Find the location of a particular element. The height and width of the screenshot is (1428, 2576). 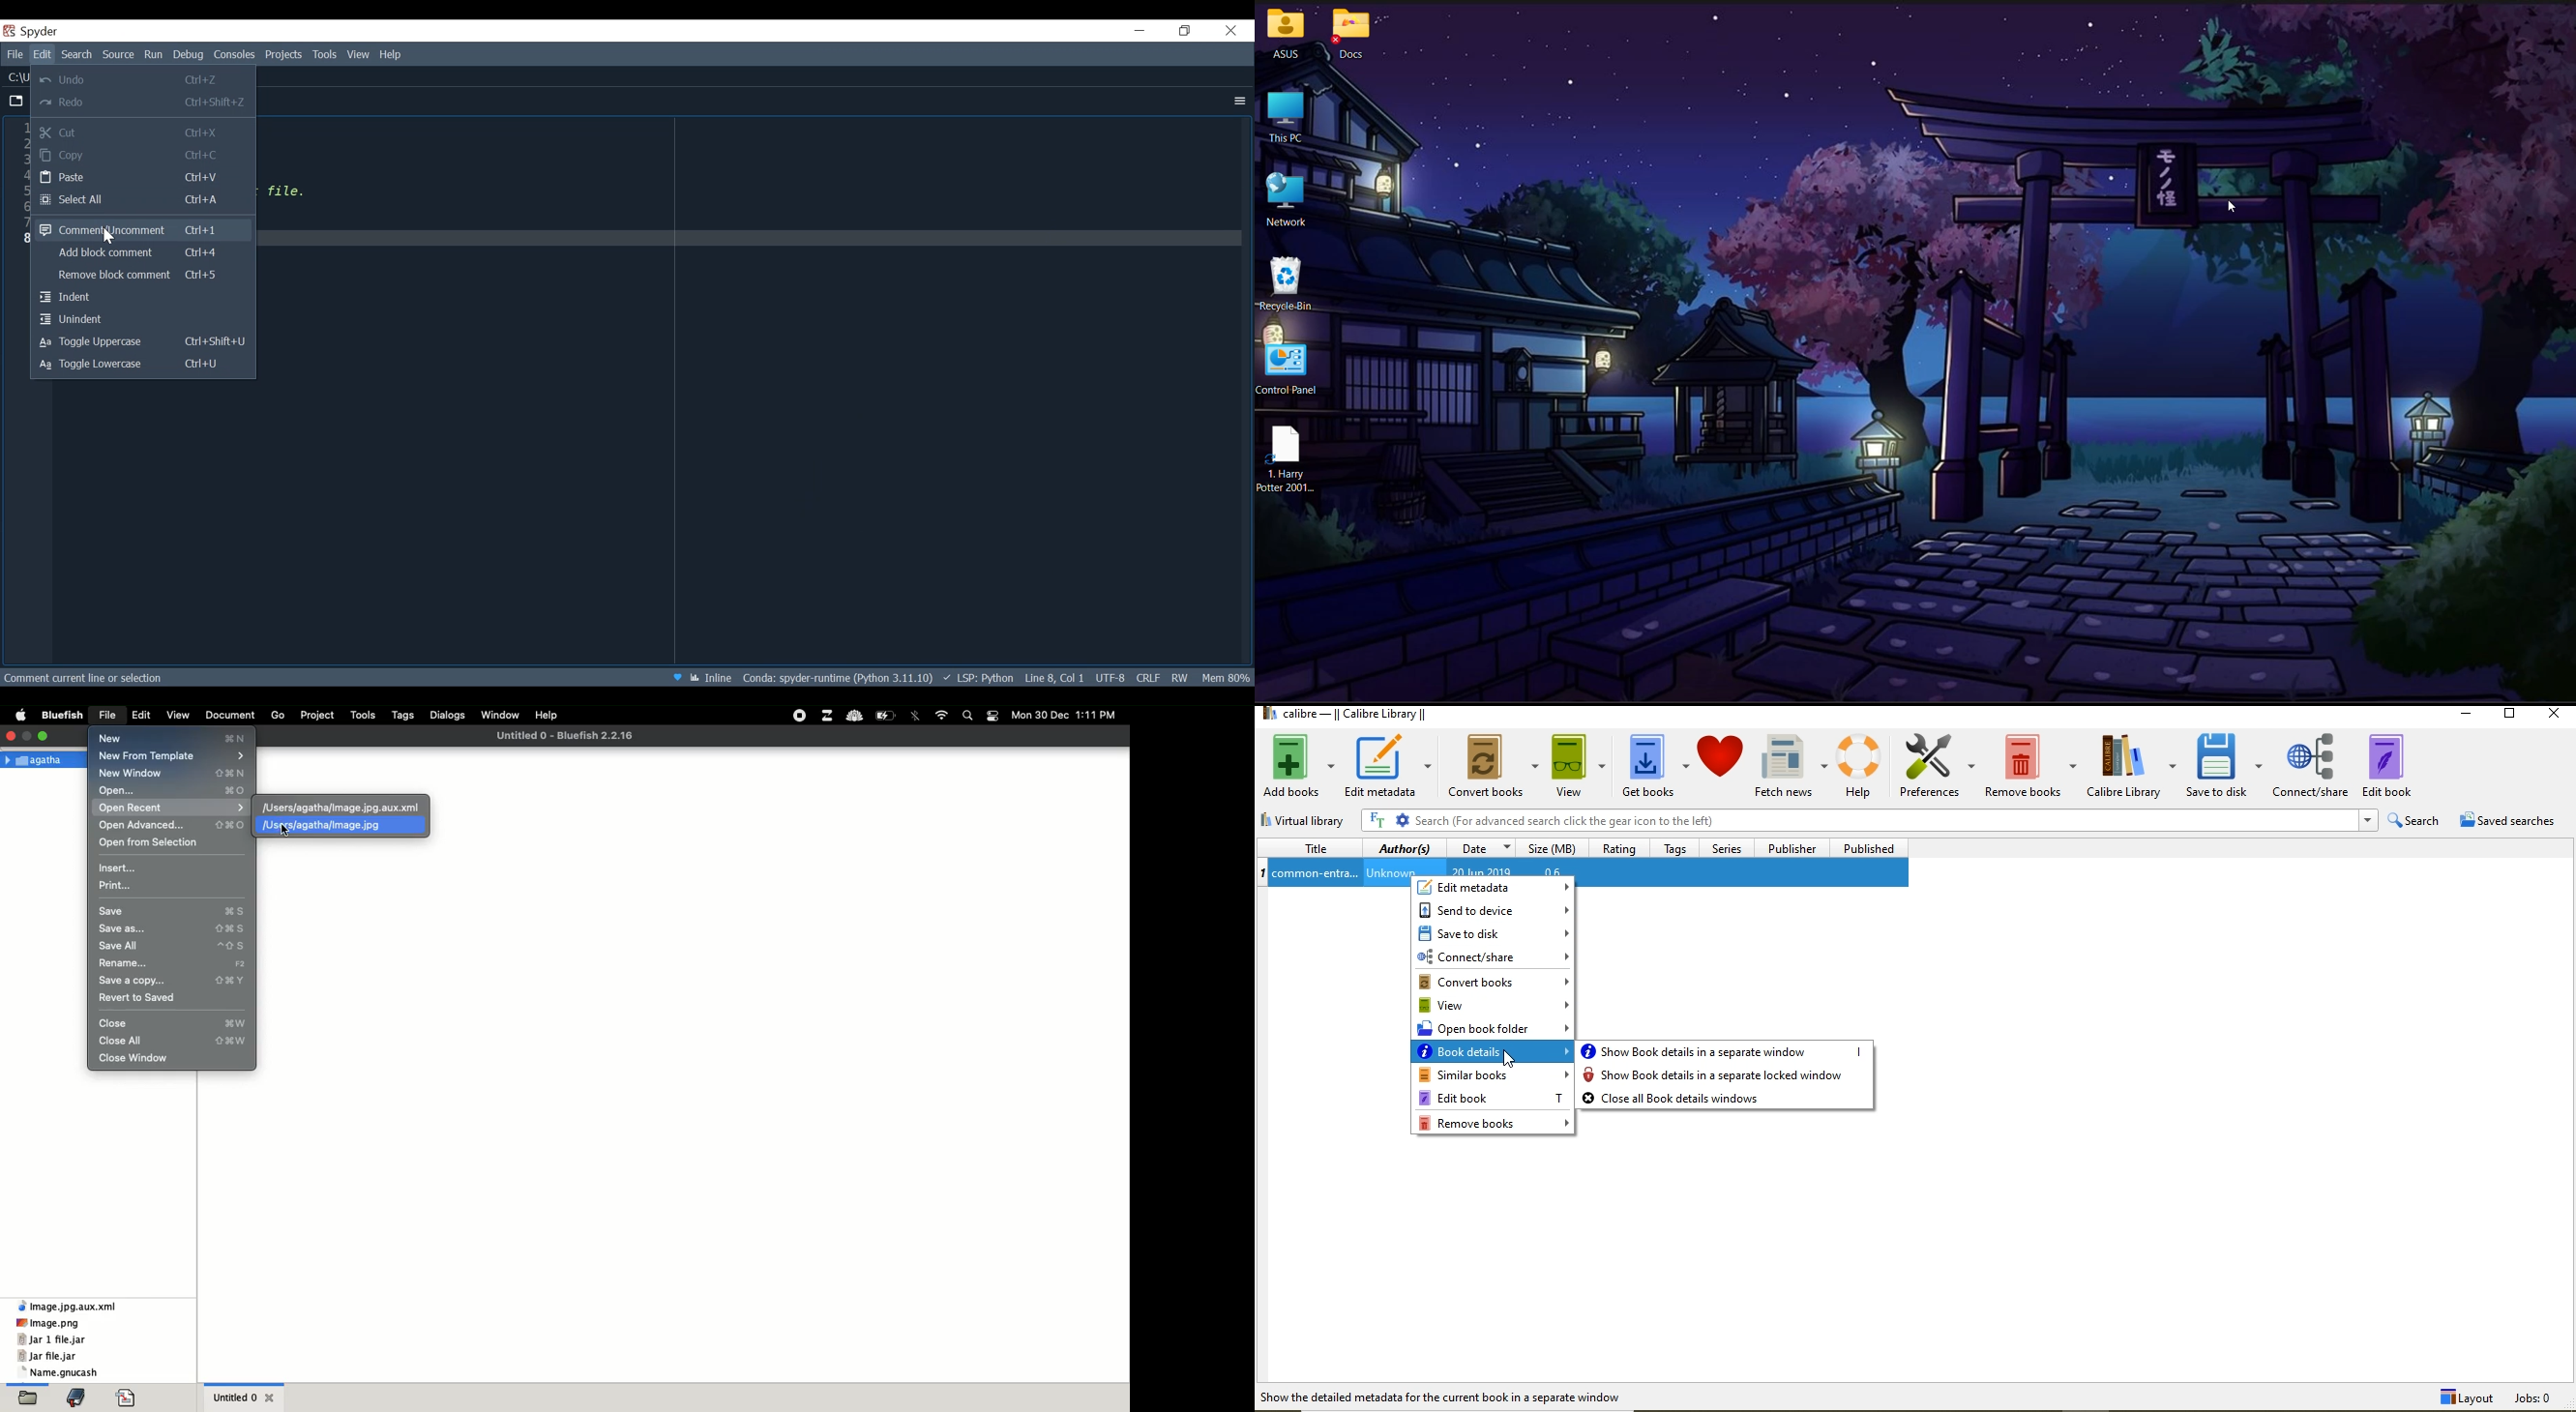

rename    F2 is located at coordinates (173, 964).